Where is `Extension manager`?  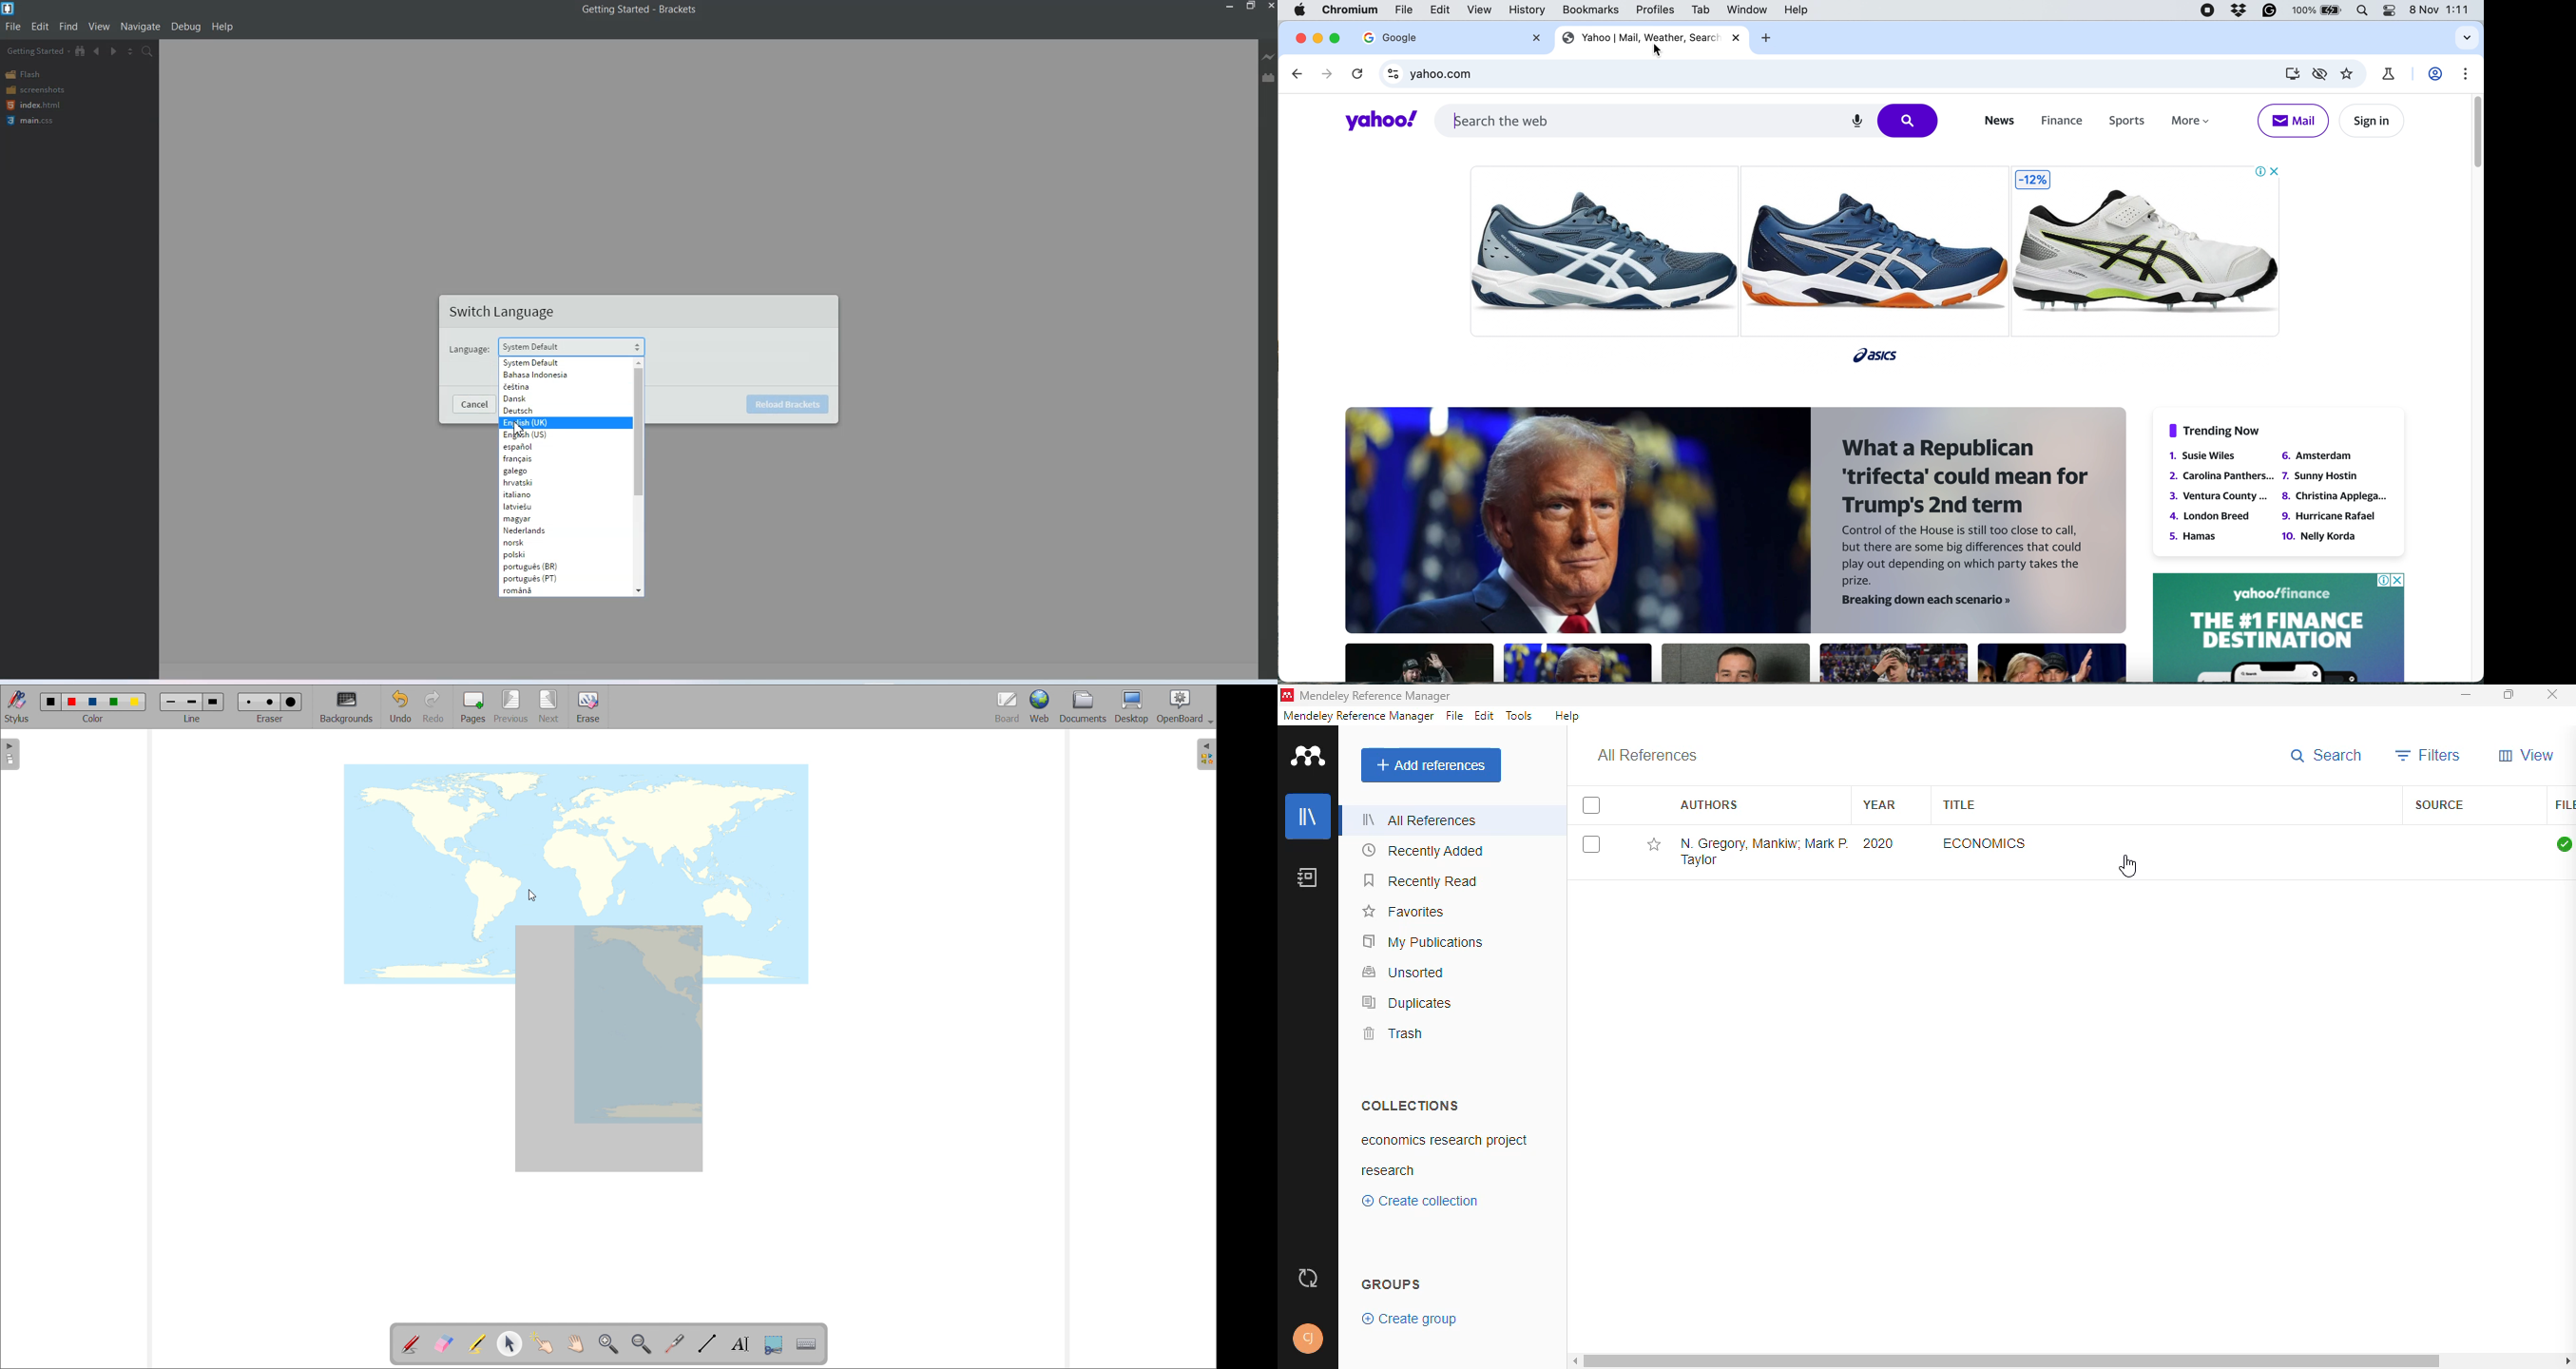 Extension manager is located at coordinates (1269, 77).